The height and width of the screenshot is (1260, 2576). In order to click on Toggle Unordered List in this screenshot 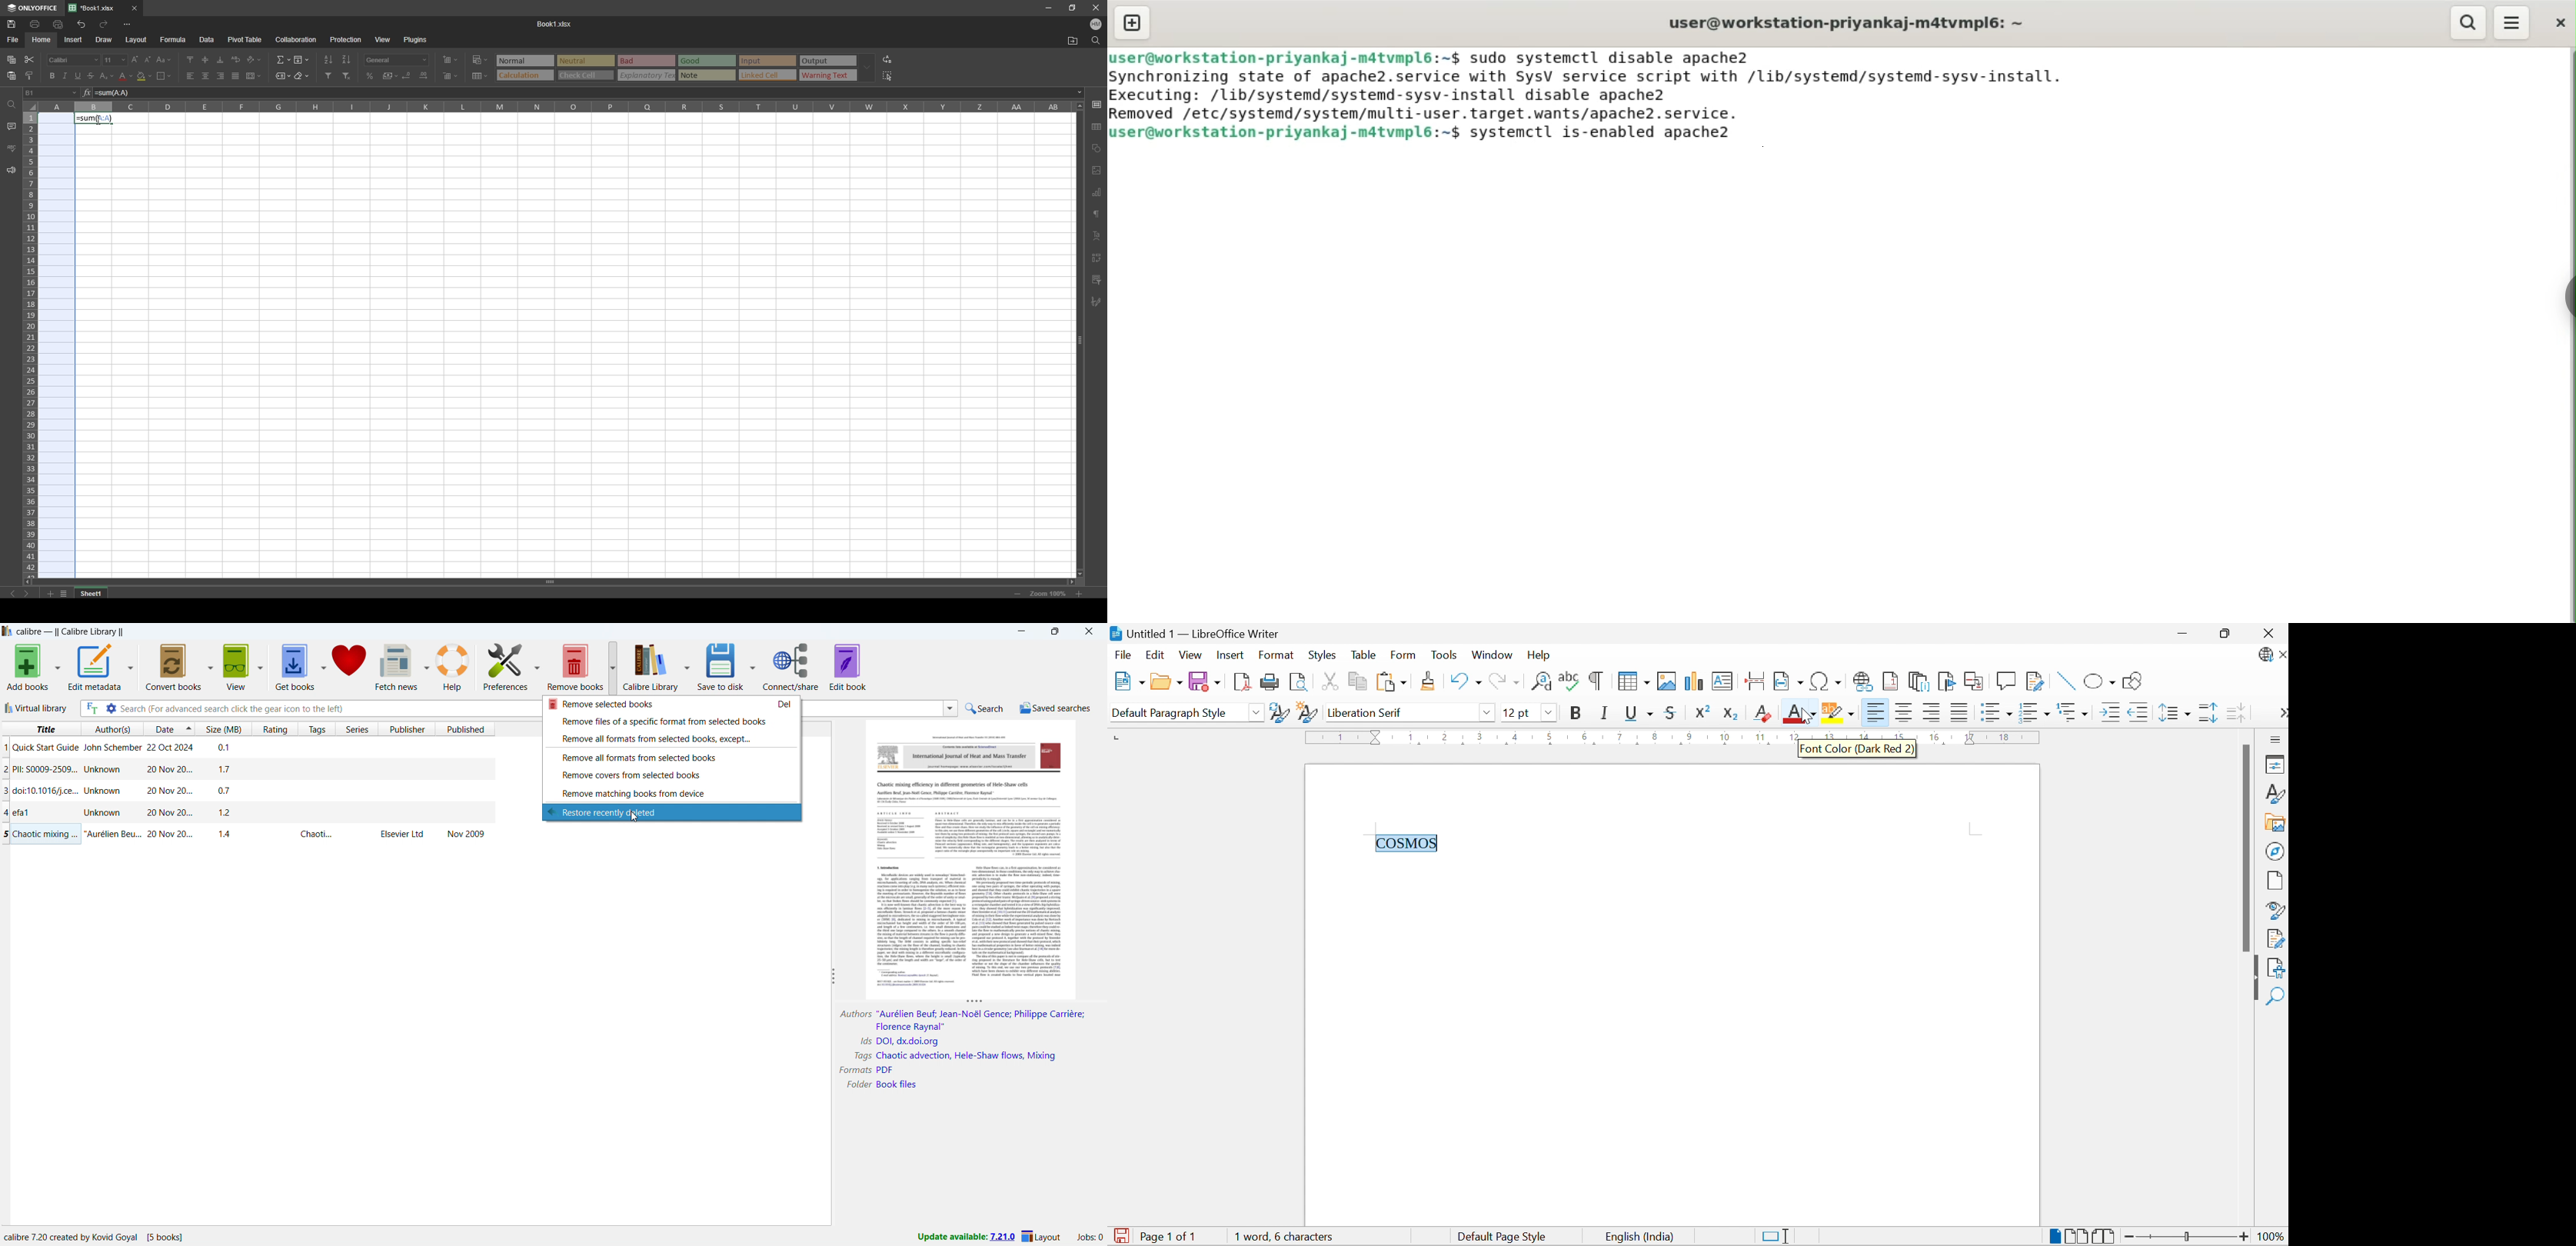, I will do `click(1995, 711)`.